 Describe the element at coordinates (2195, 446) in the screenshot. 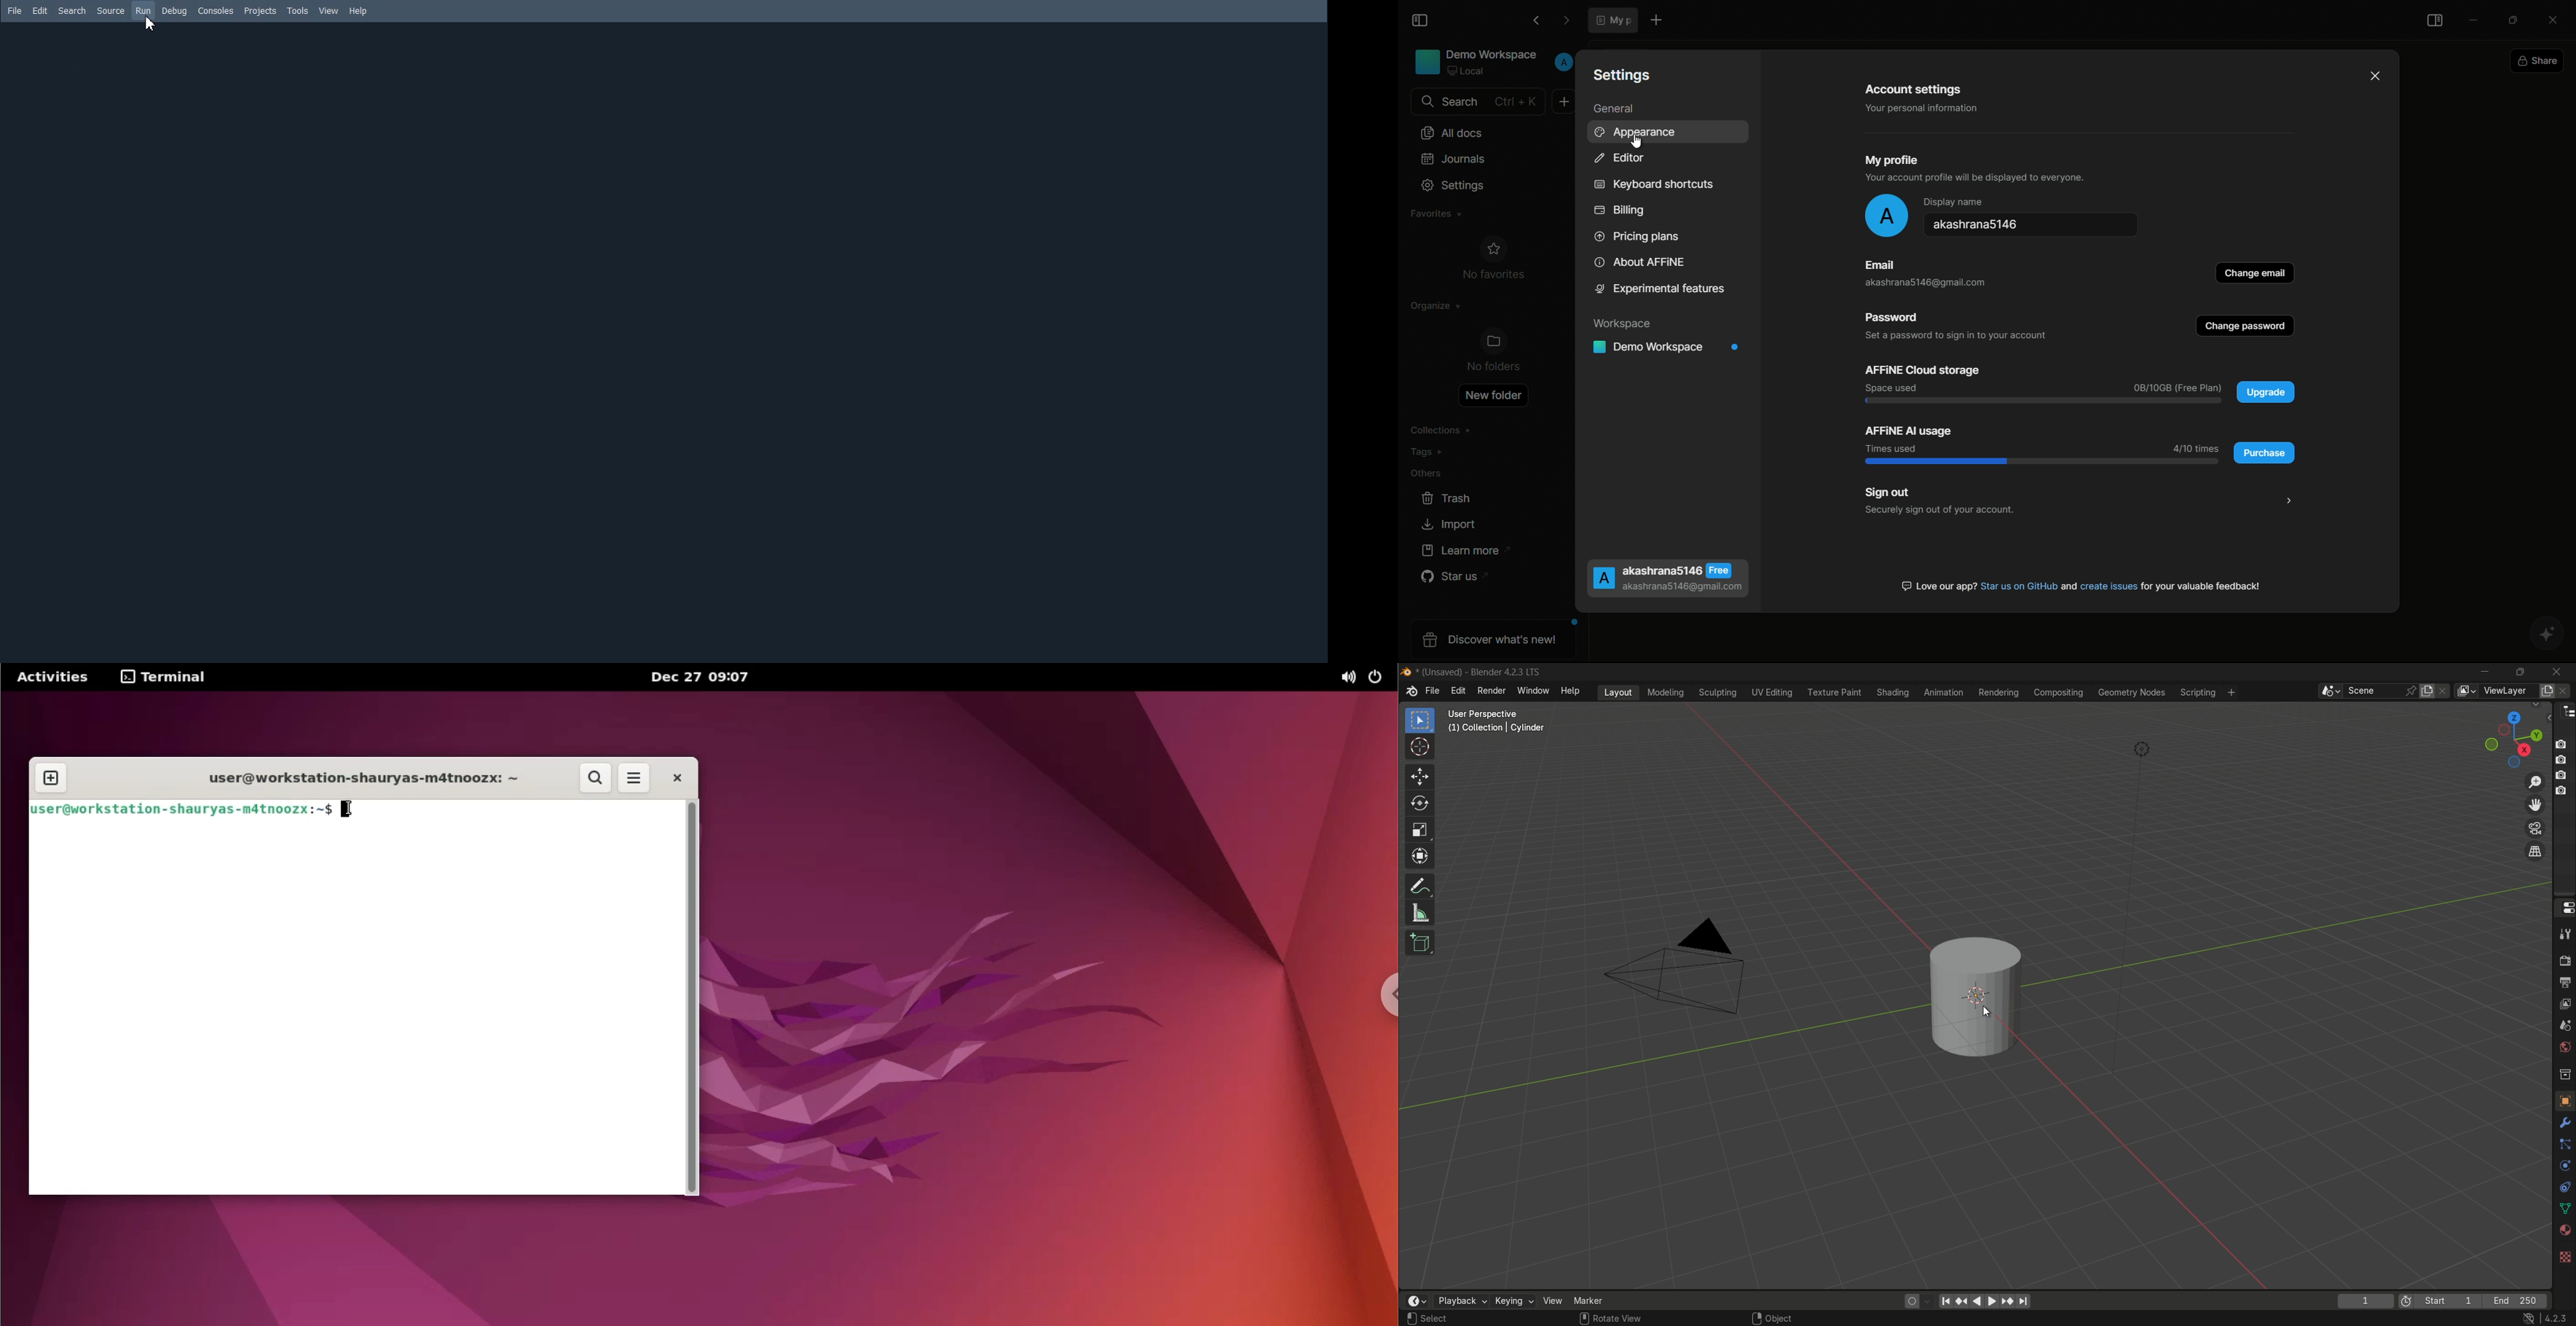

I see `4/10 times` at that location.